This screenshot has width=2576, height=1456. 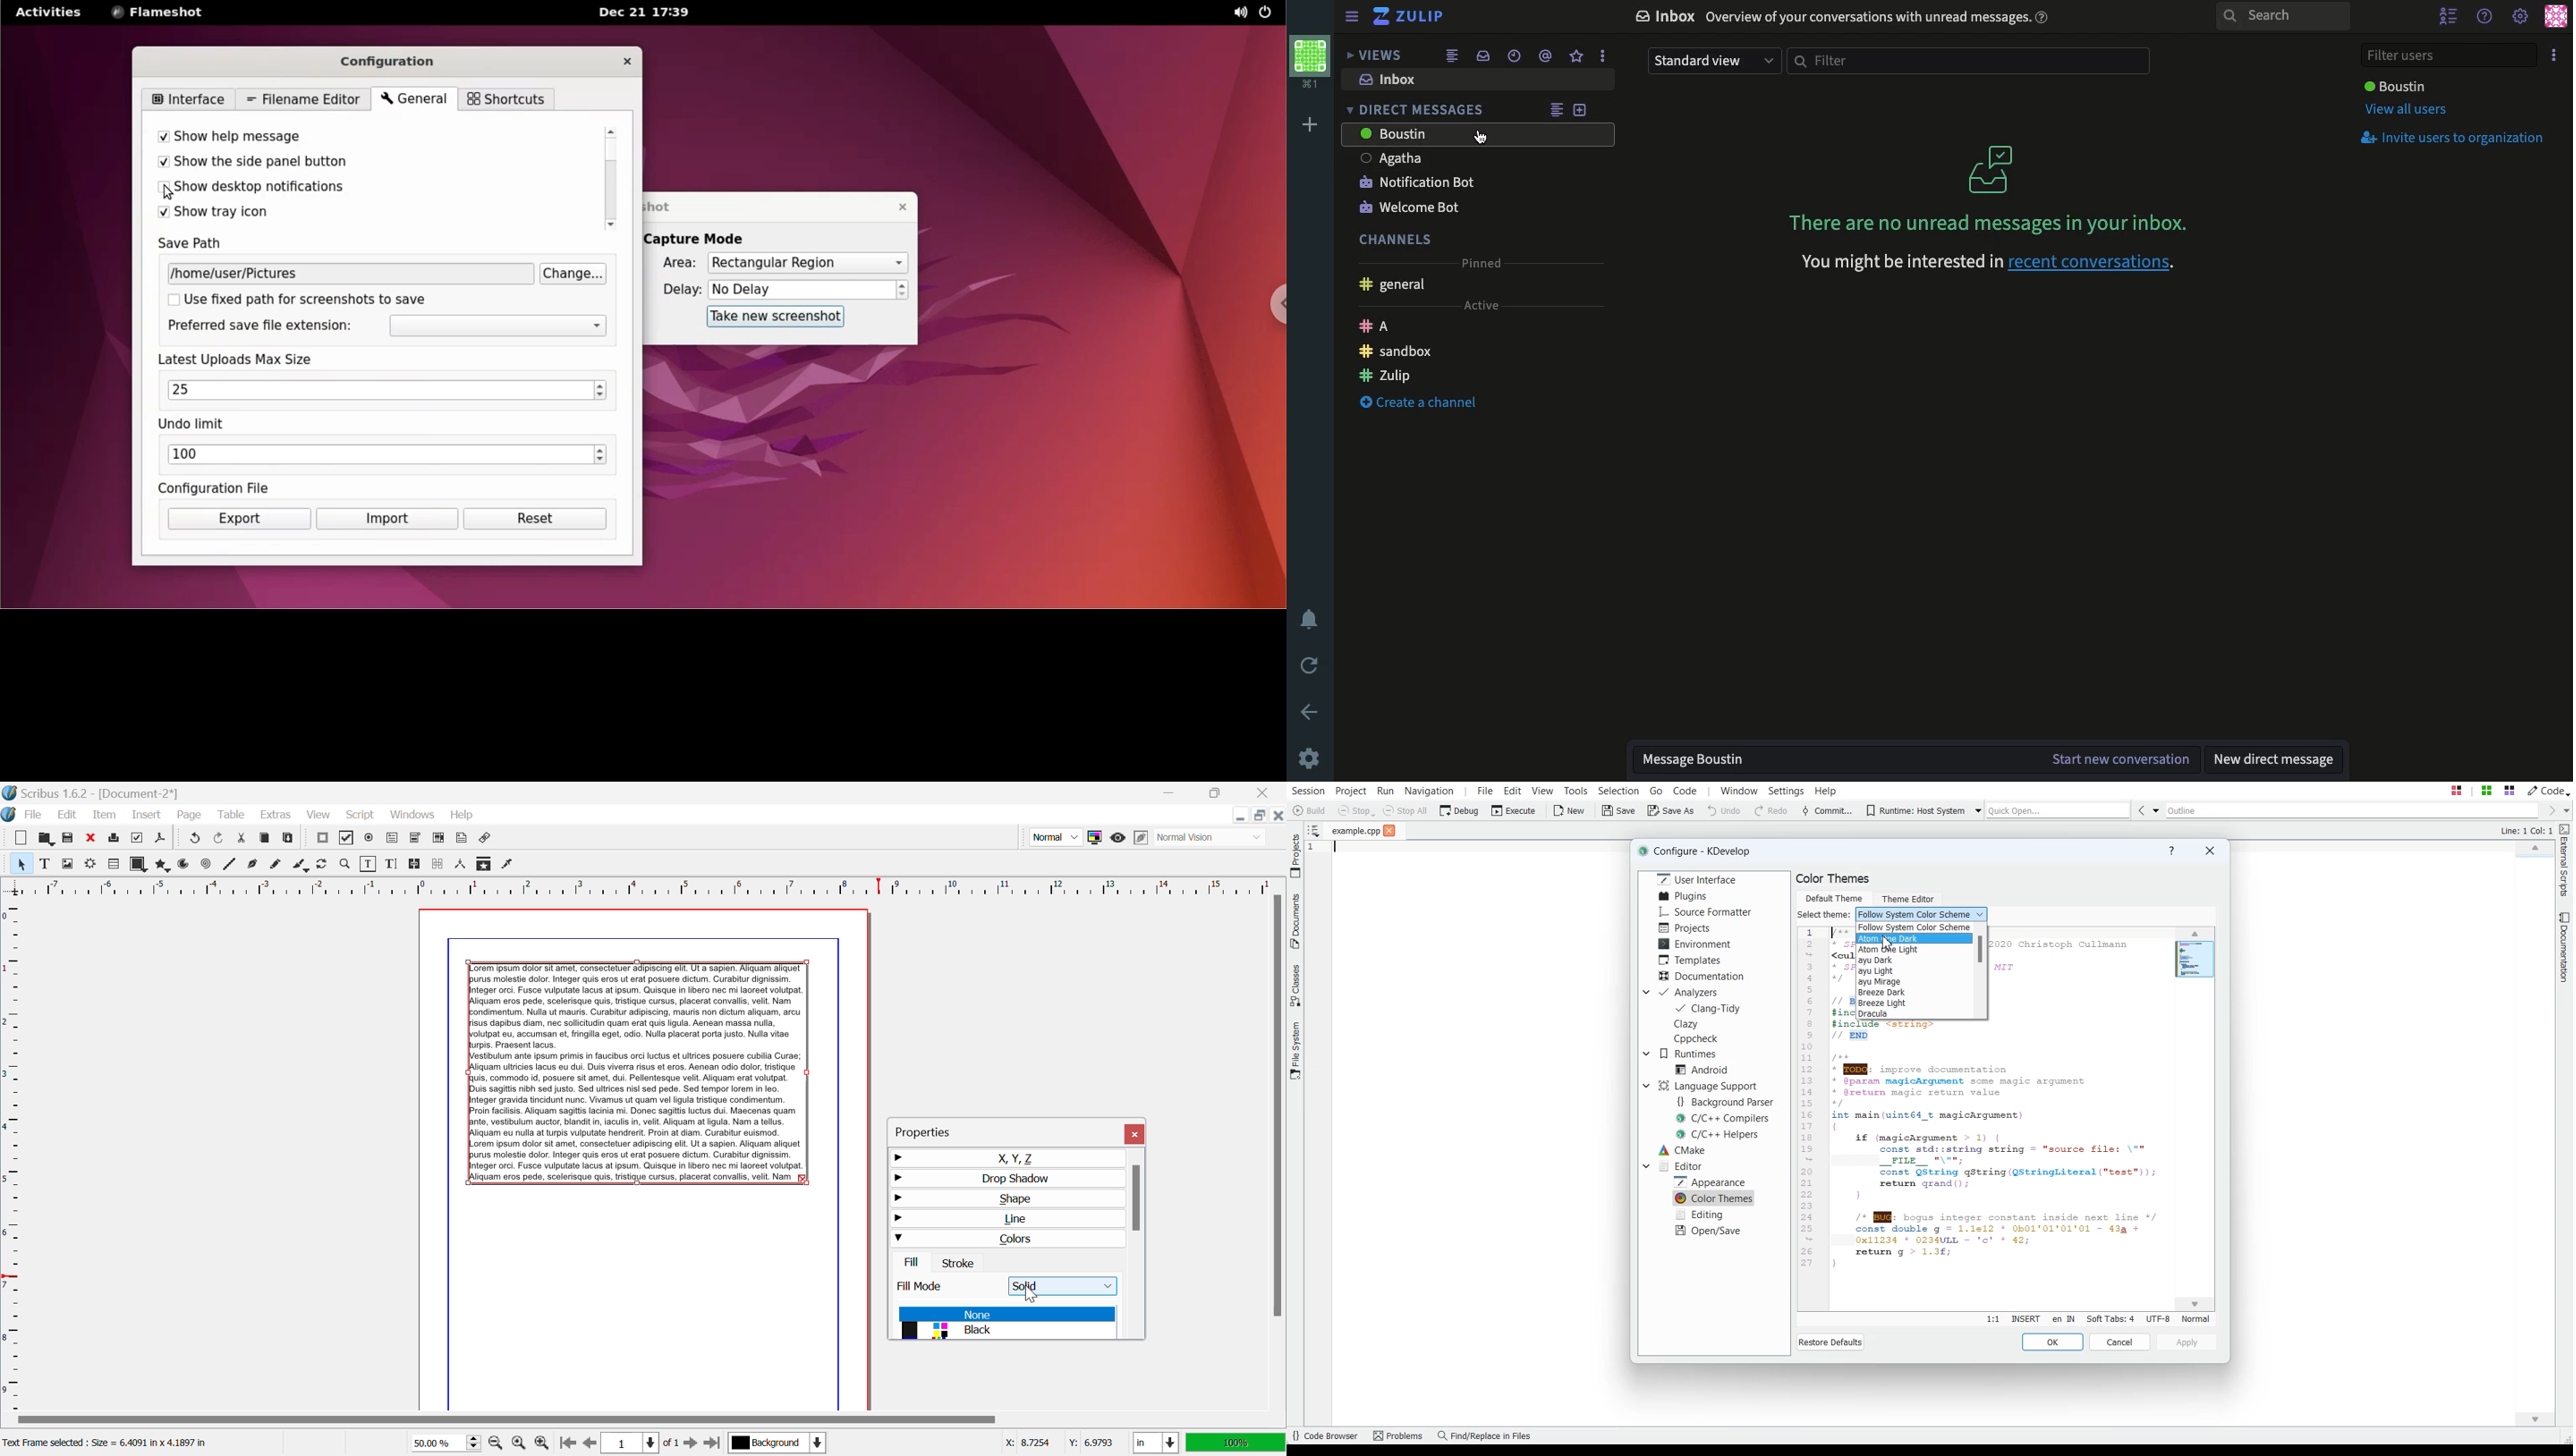 I want to click on Create channel, so click(x=1423, y=403).